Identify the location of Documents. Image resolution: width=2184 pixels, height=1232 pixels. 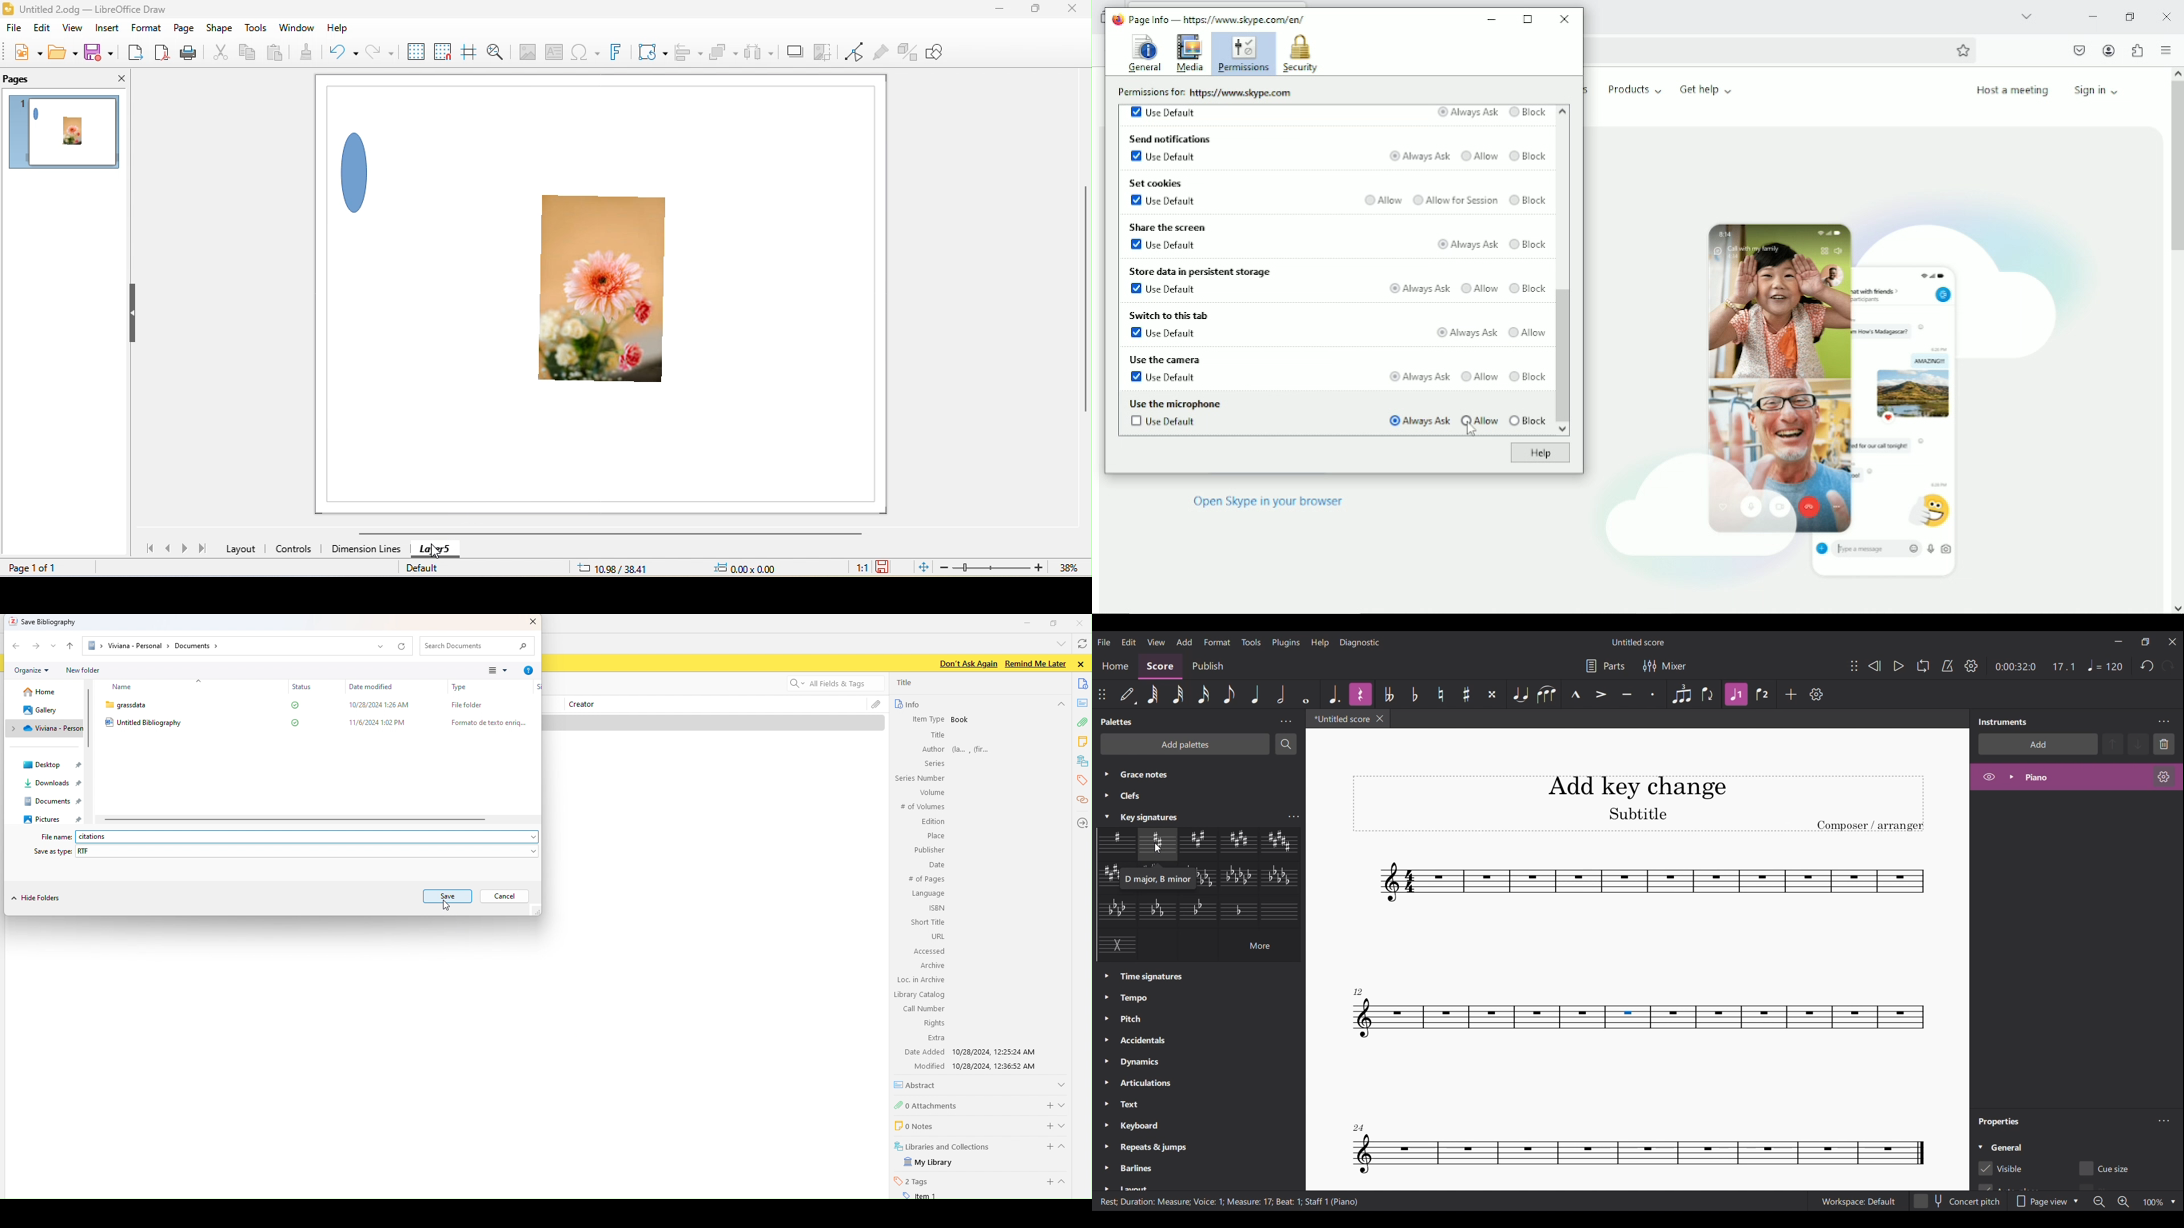
(52, 801).